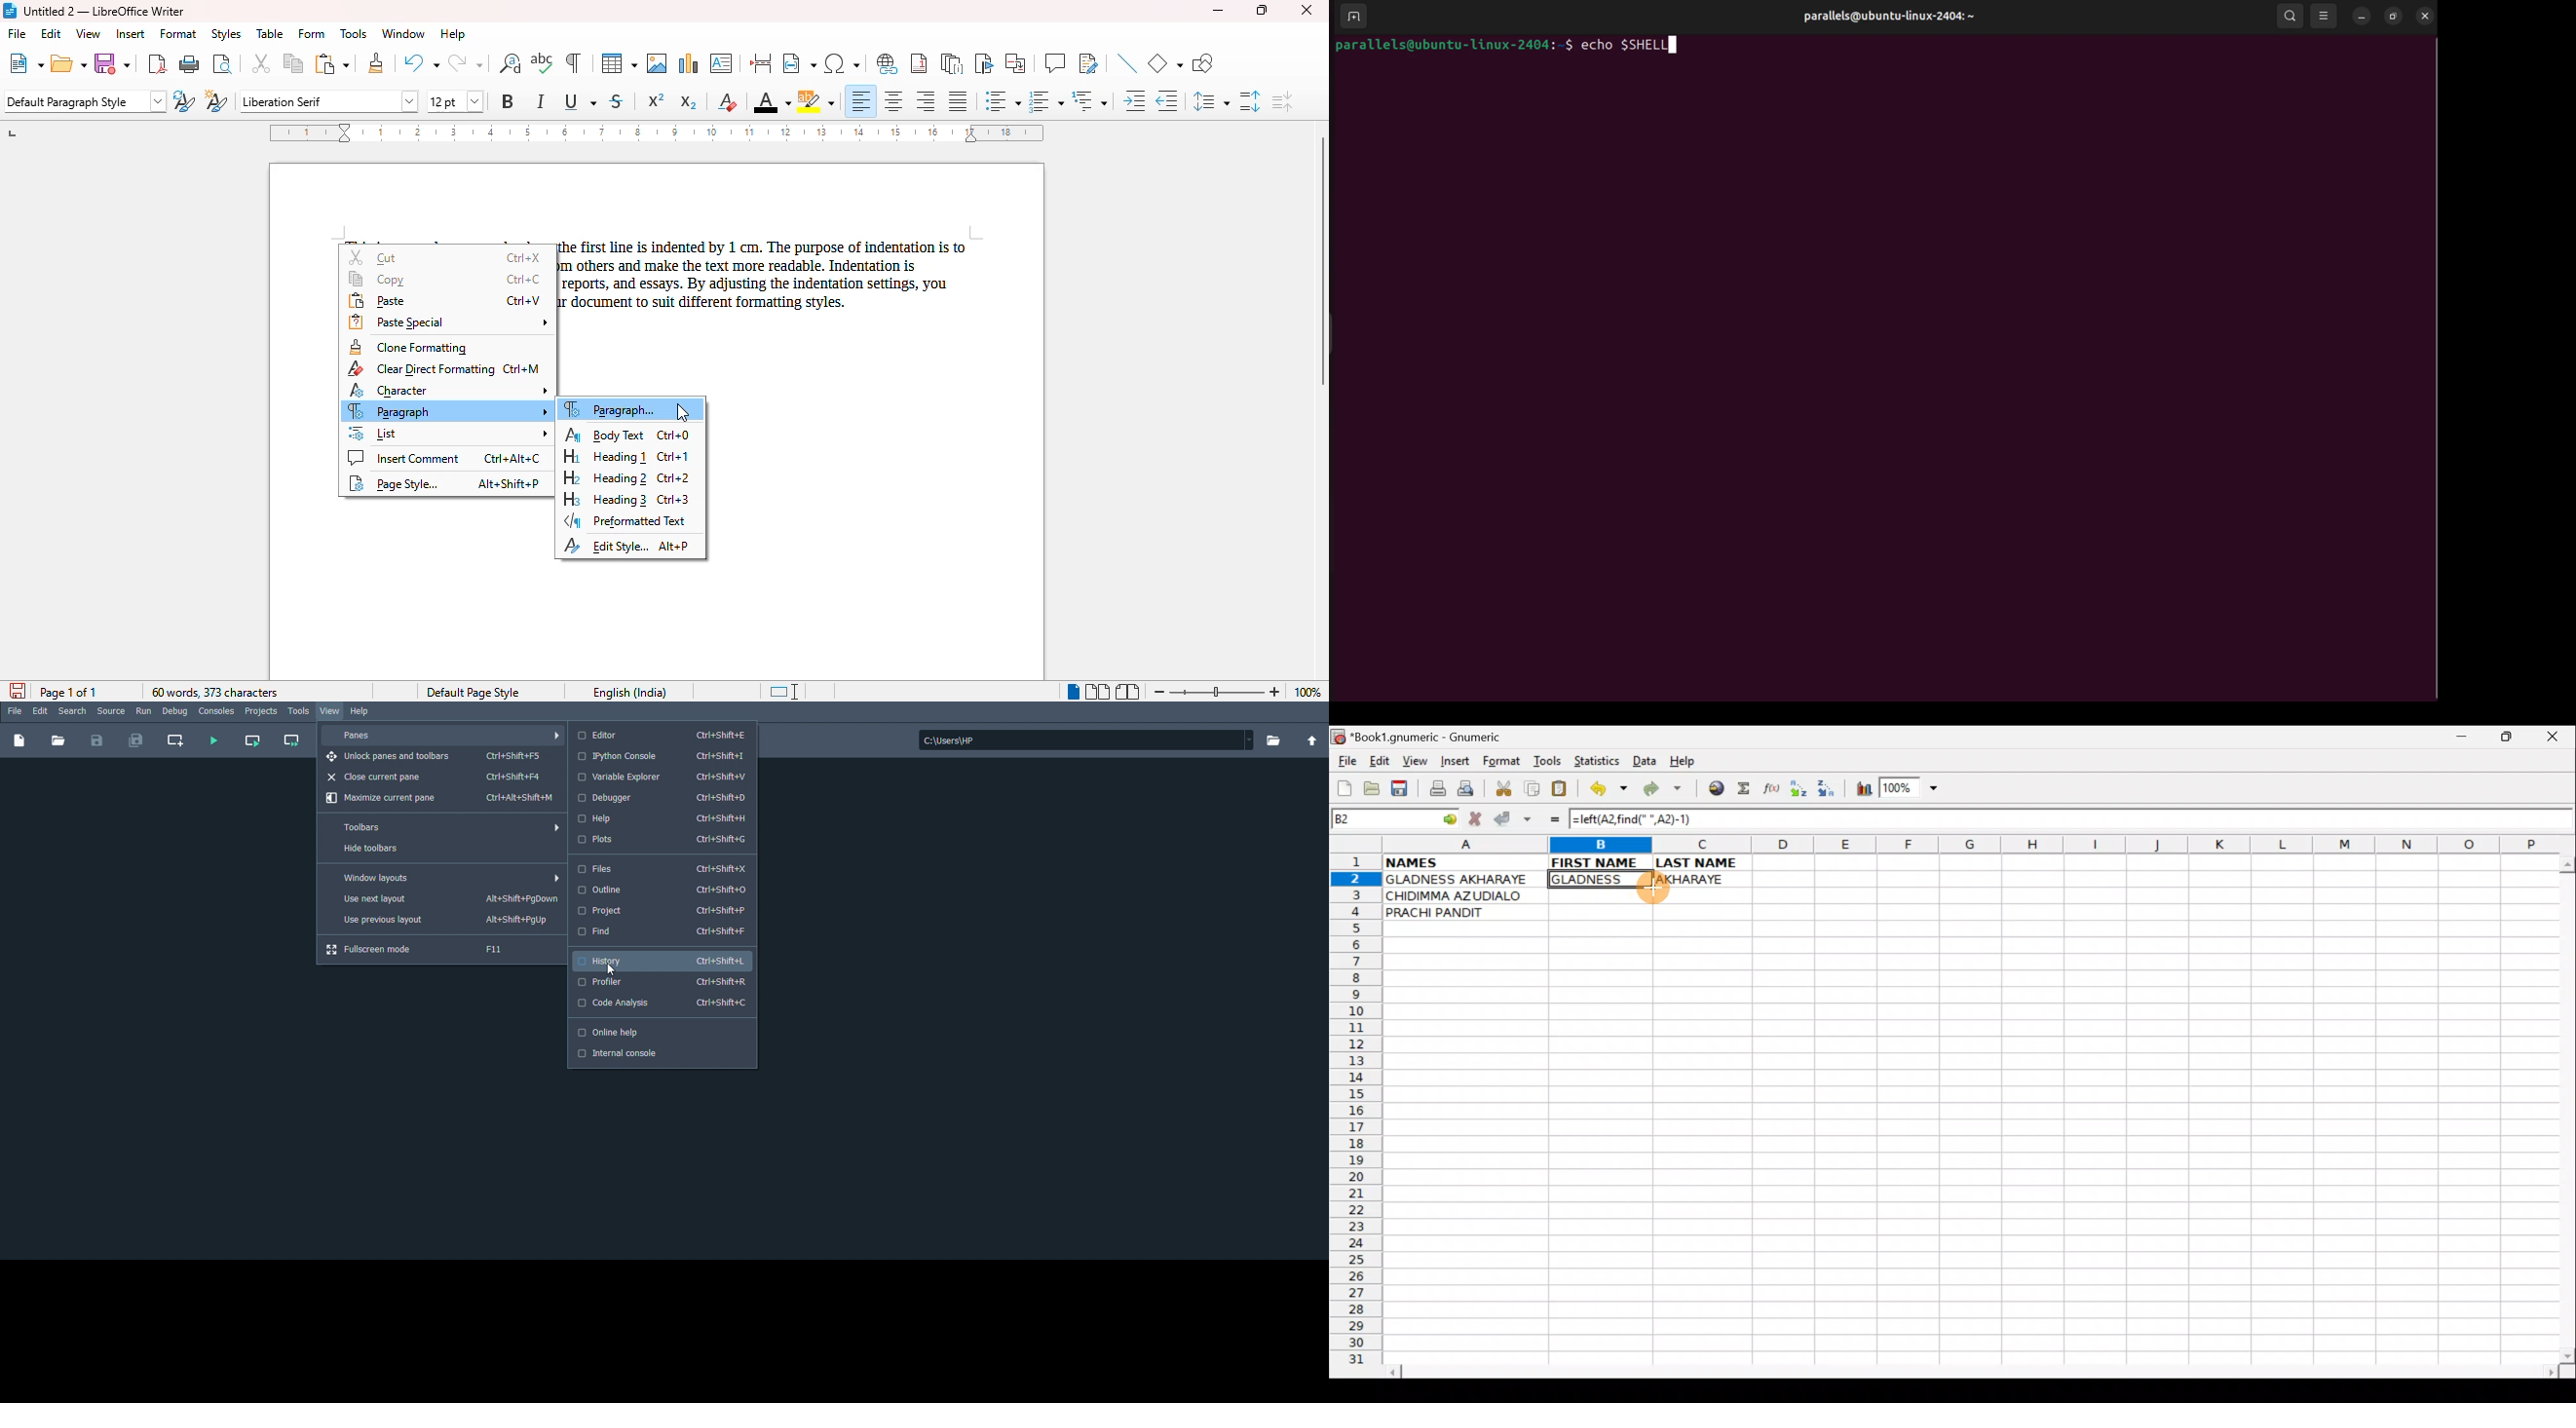 The width and height of the screenshot is (2576, 1428). What do you see at coordinates (665, 910) in the screenshot?
I see `Project` at bounding box center [665, 910].